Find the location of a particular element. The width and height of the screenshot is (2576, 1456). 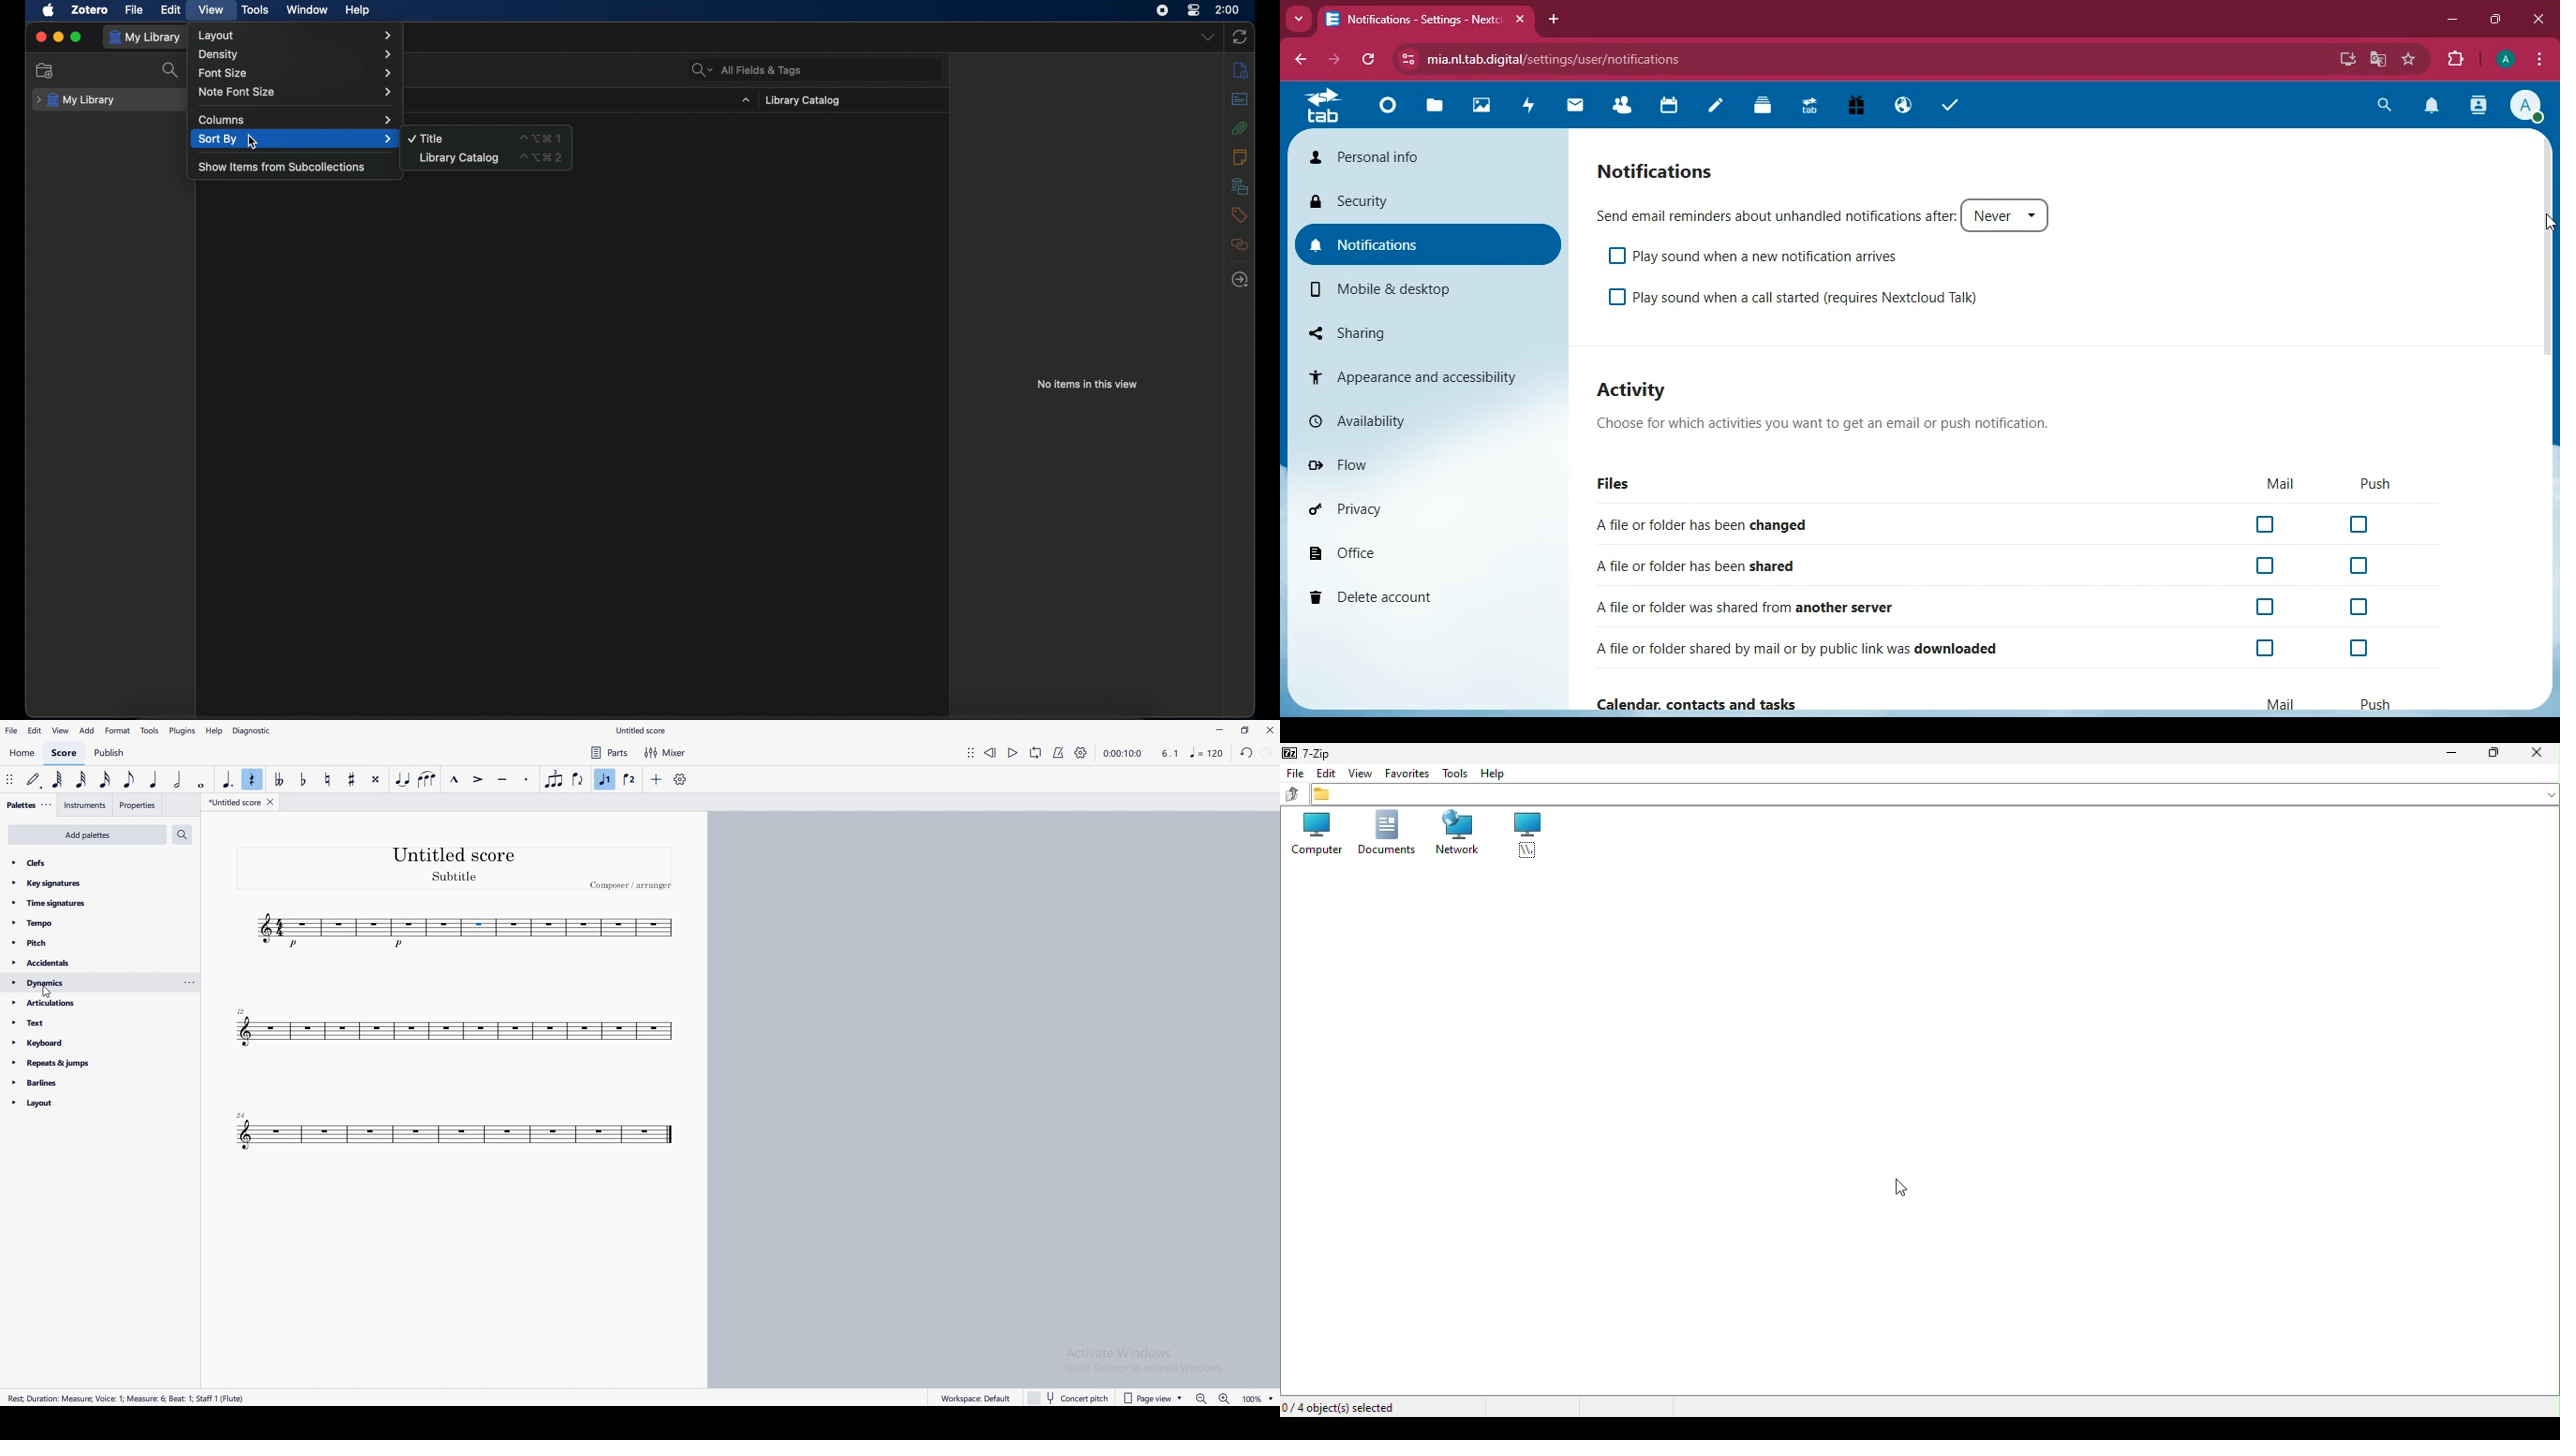

adjust is located at coordinates (971, 752).